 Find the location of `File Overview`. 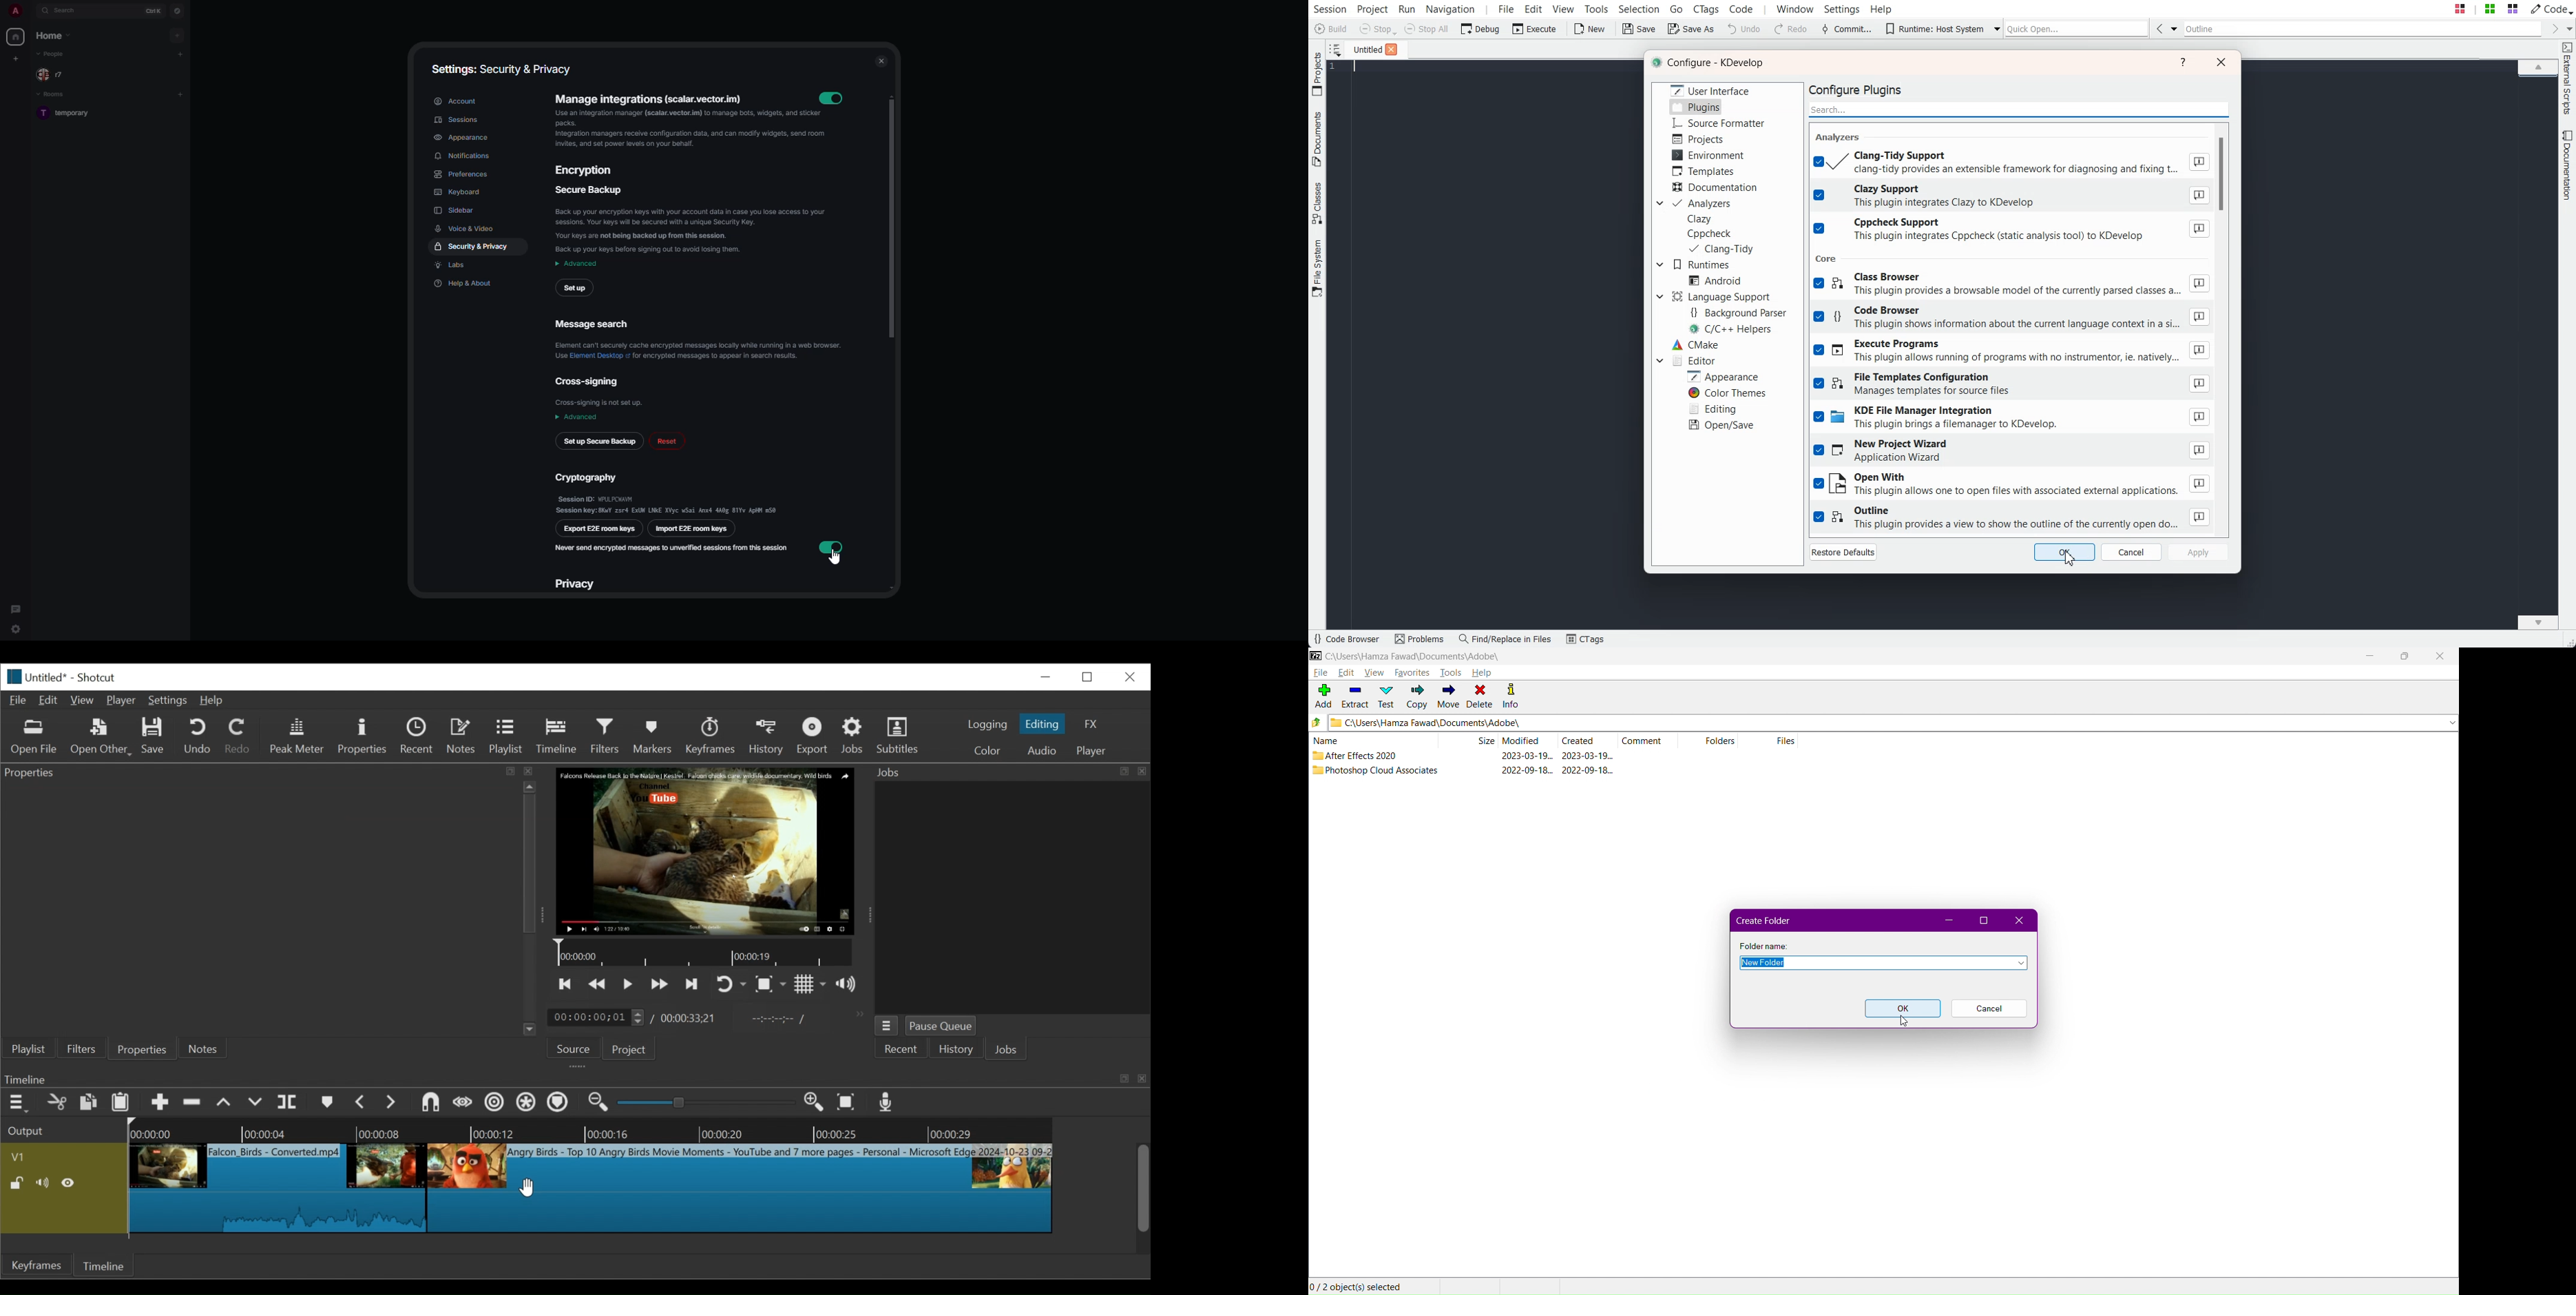

File Overview is located at coordinates (2537, 78).